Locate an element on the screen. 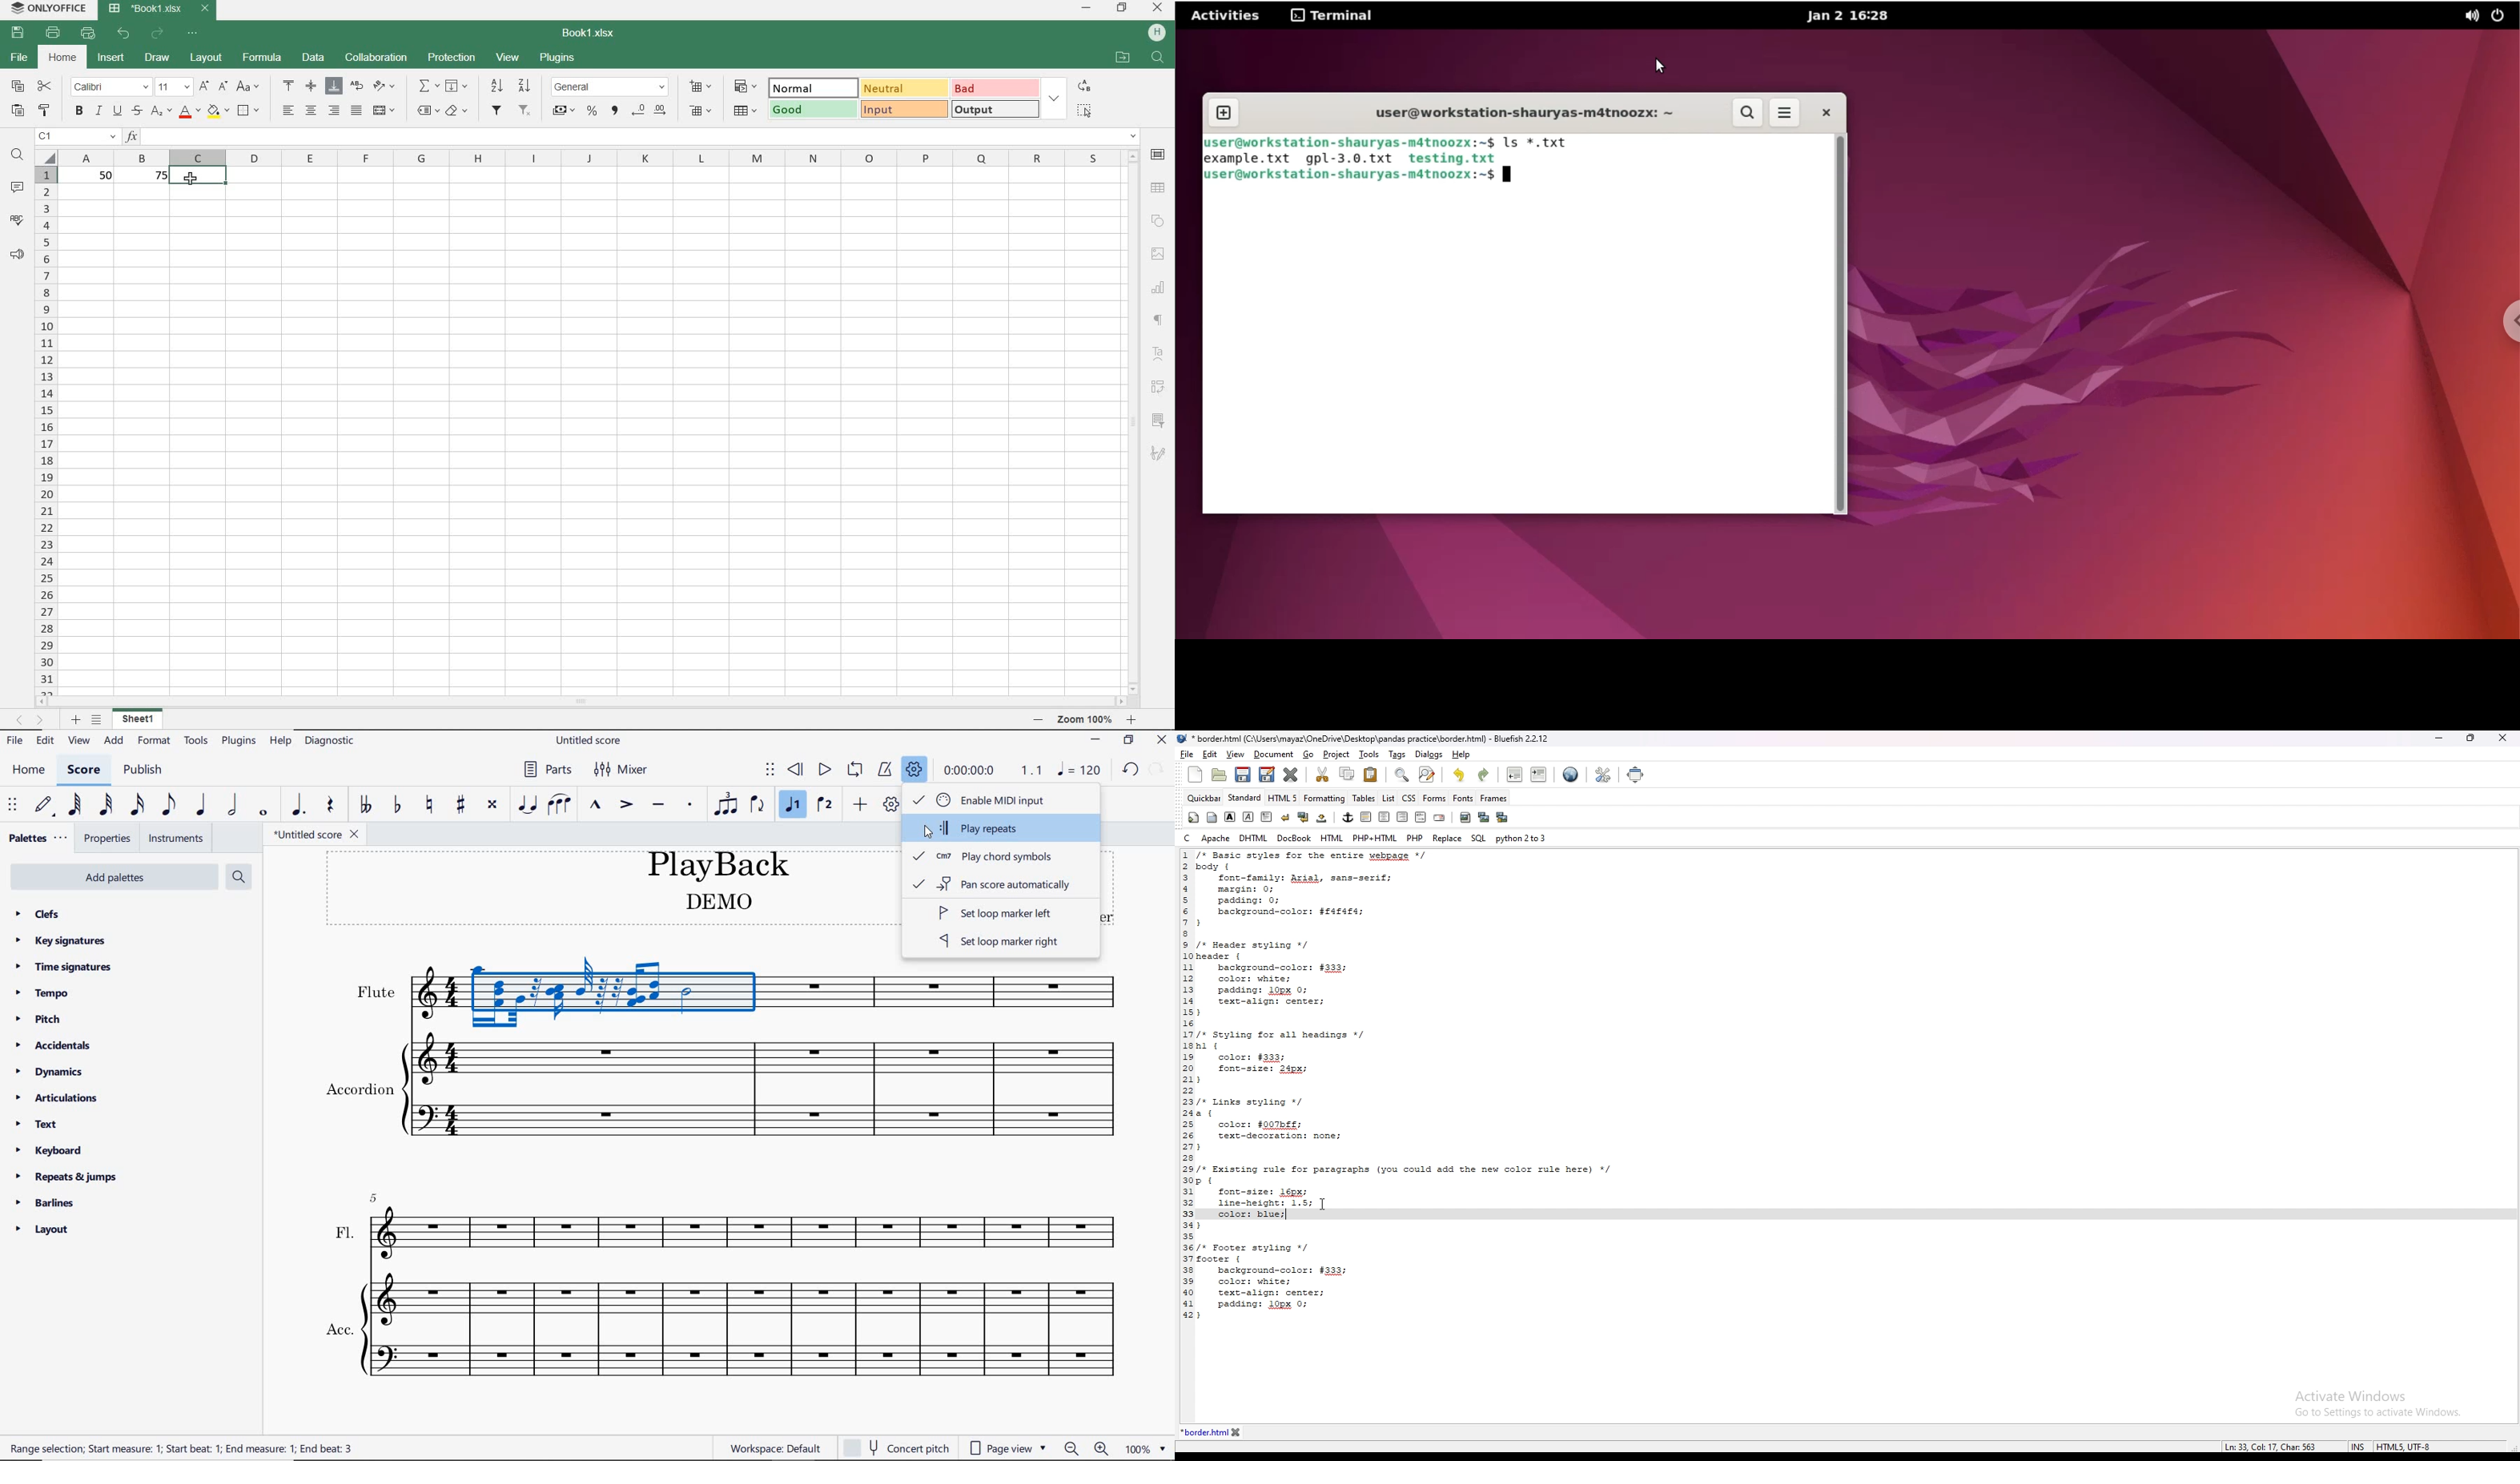 This screenshot has height=1484, width=2520. layout is located at coordinates (43, 1228).